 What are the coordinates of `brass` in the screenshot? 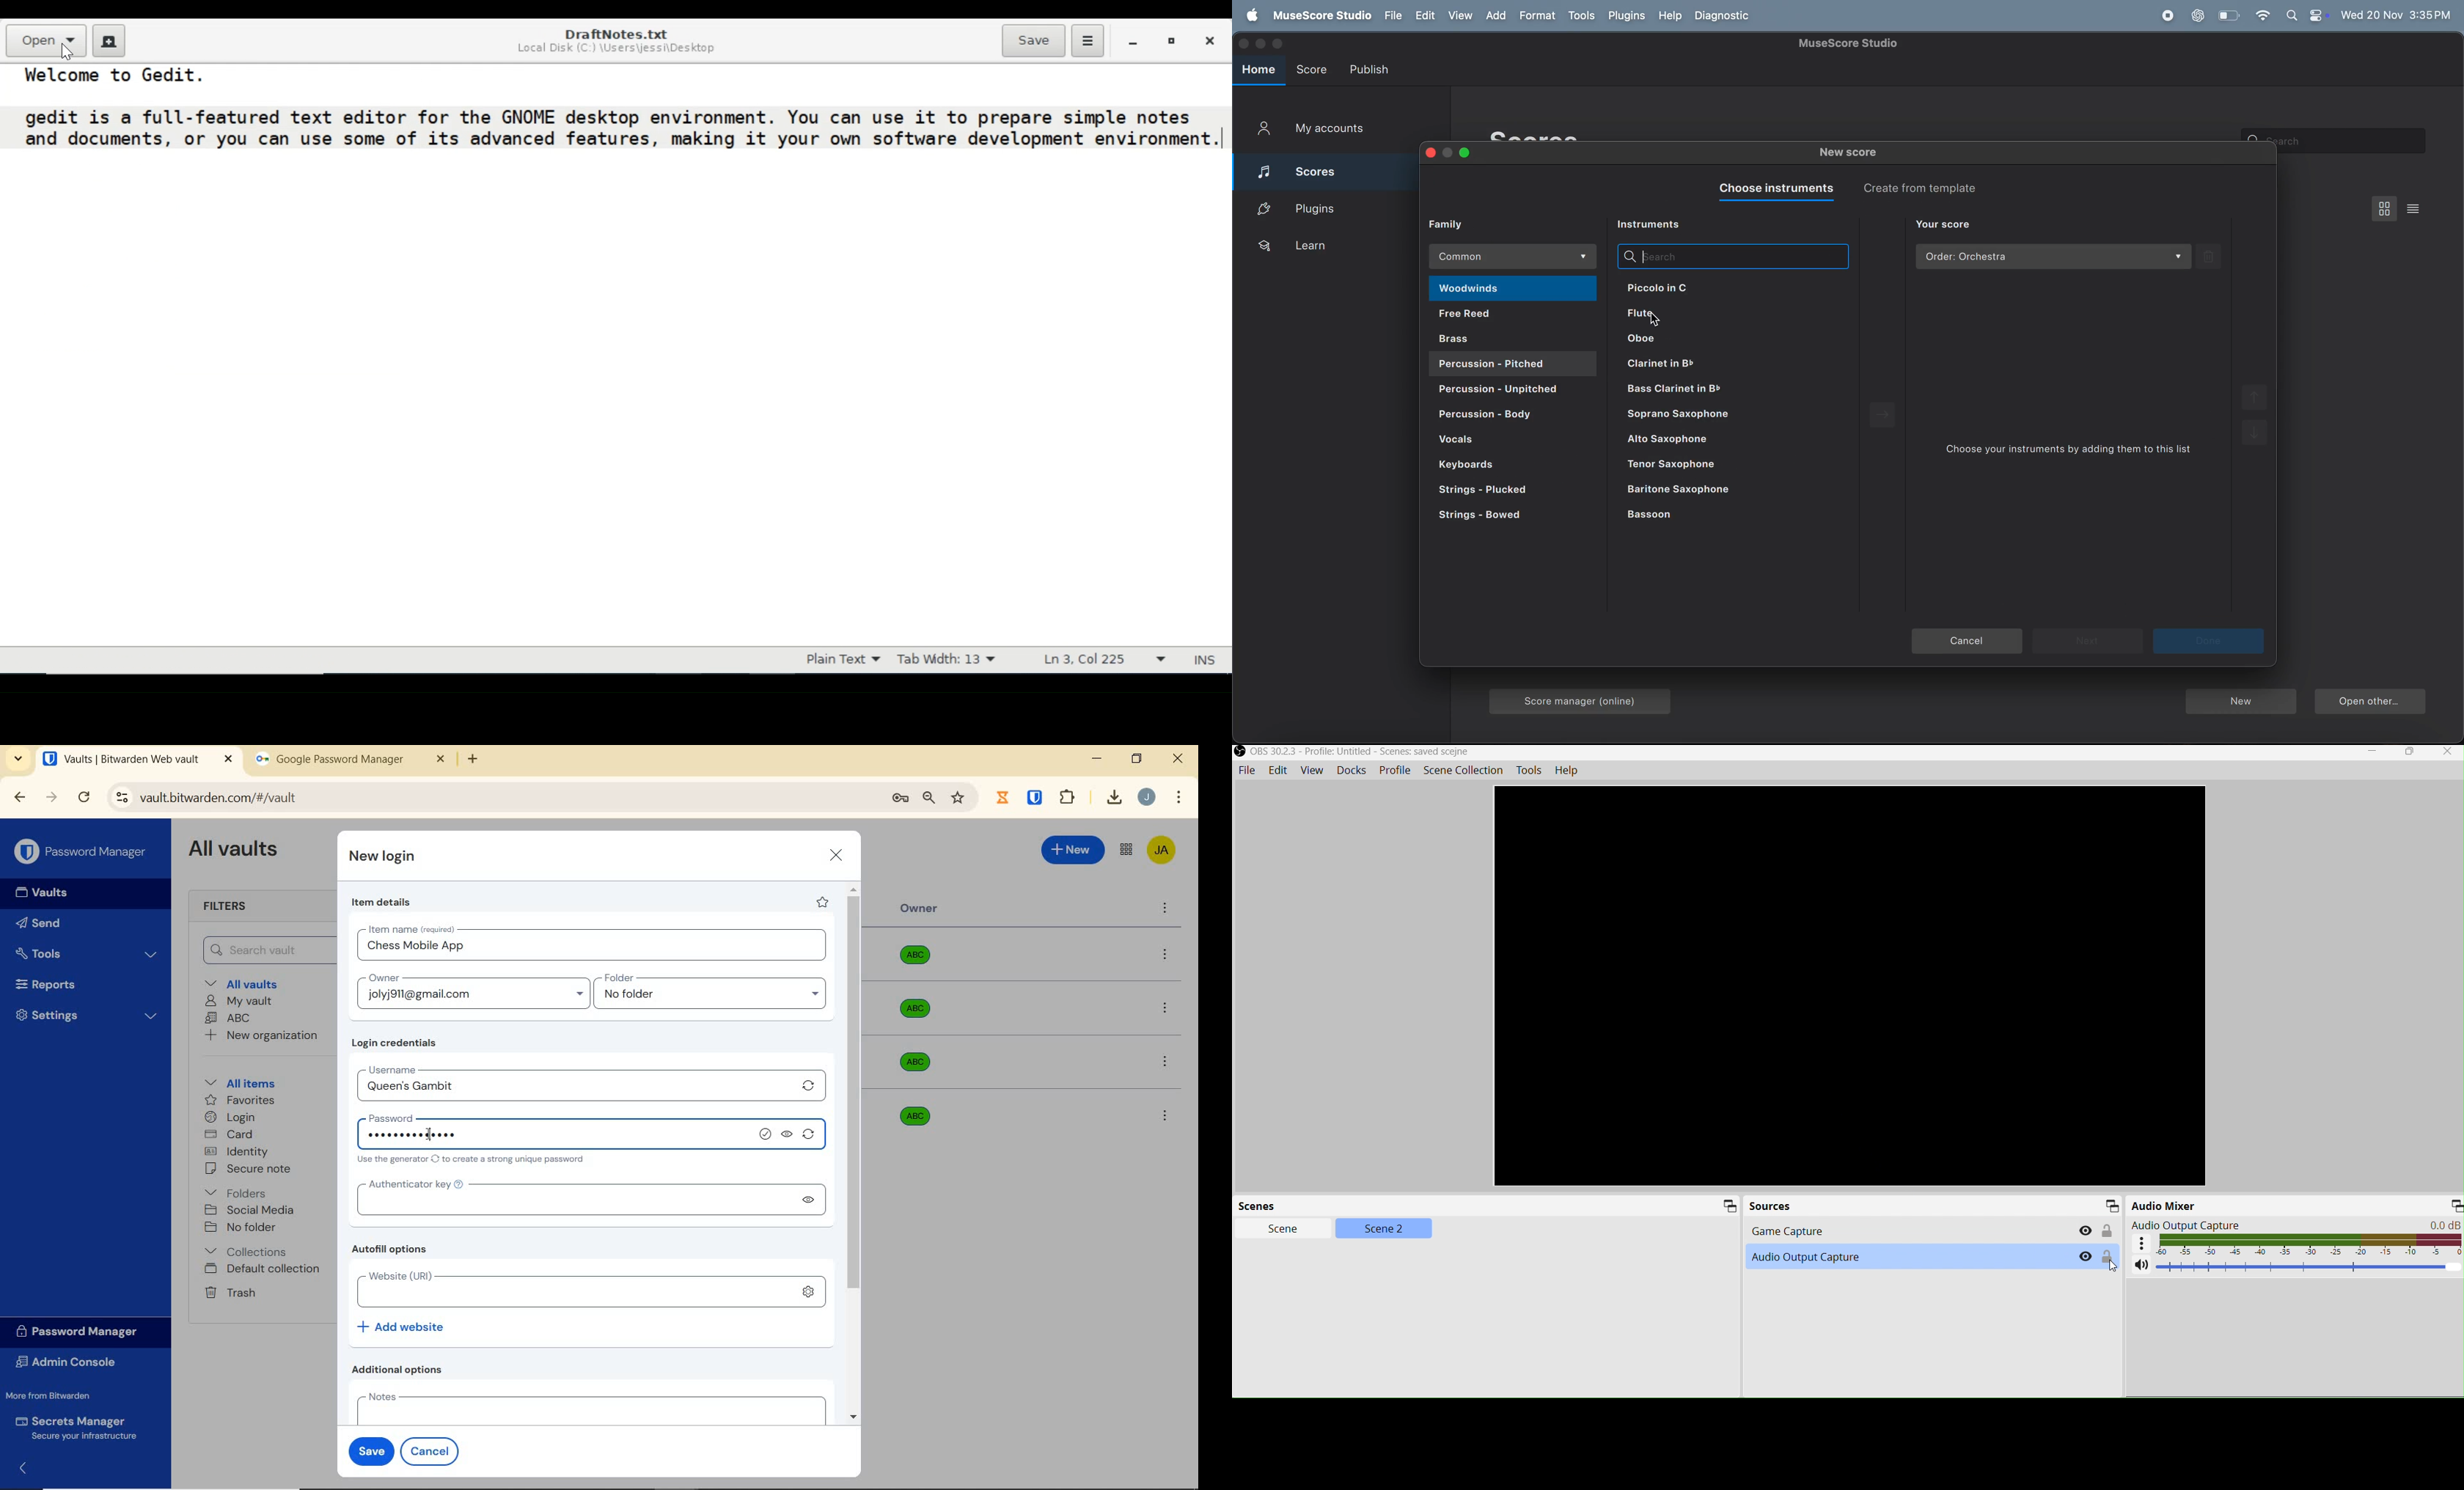 It's located at (1515, 337).